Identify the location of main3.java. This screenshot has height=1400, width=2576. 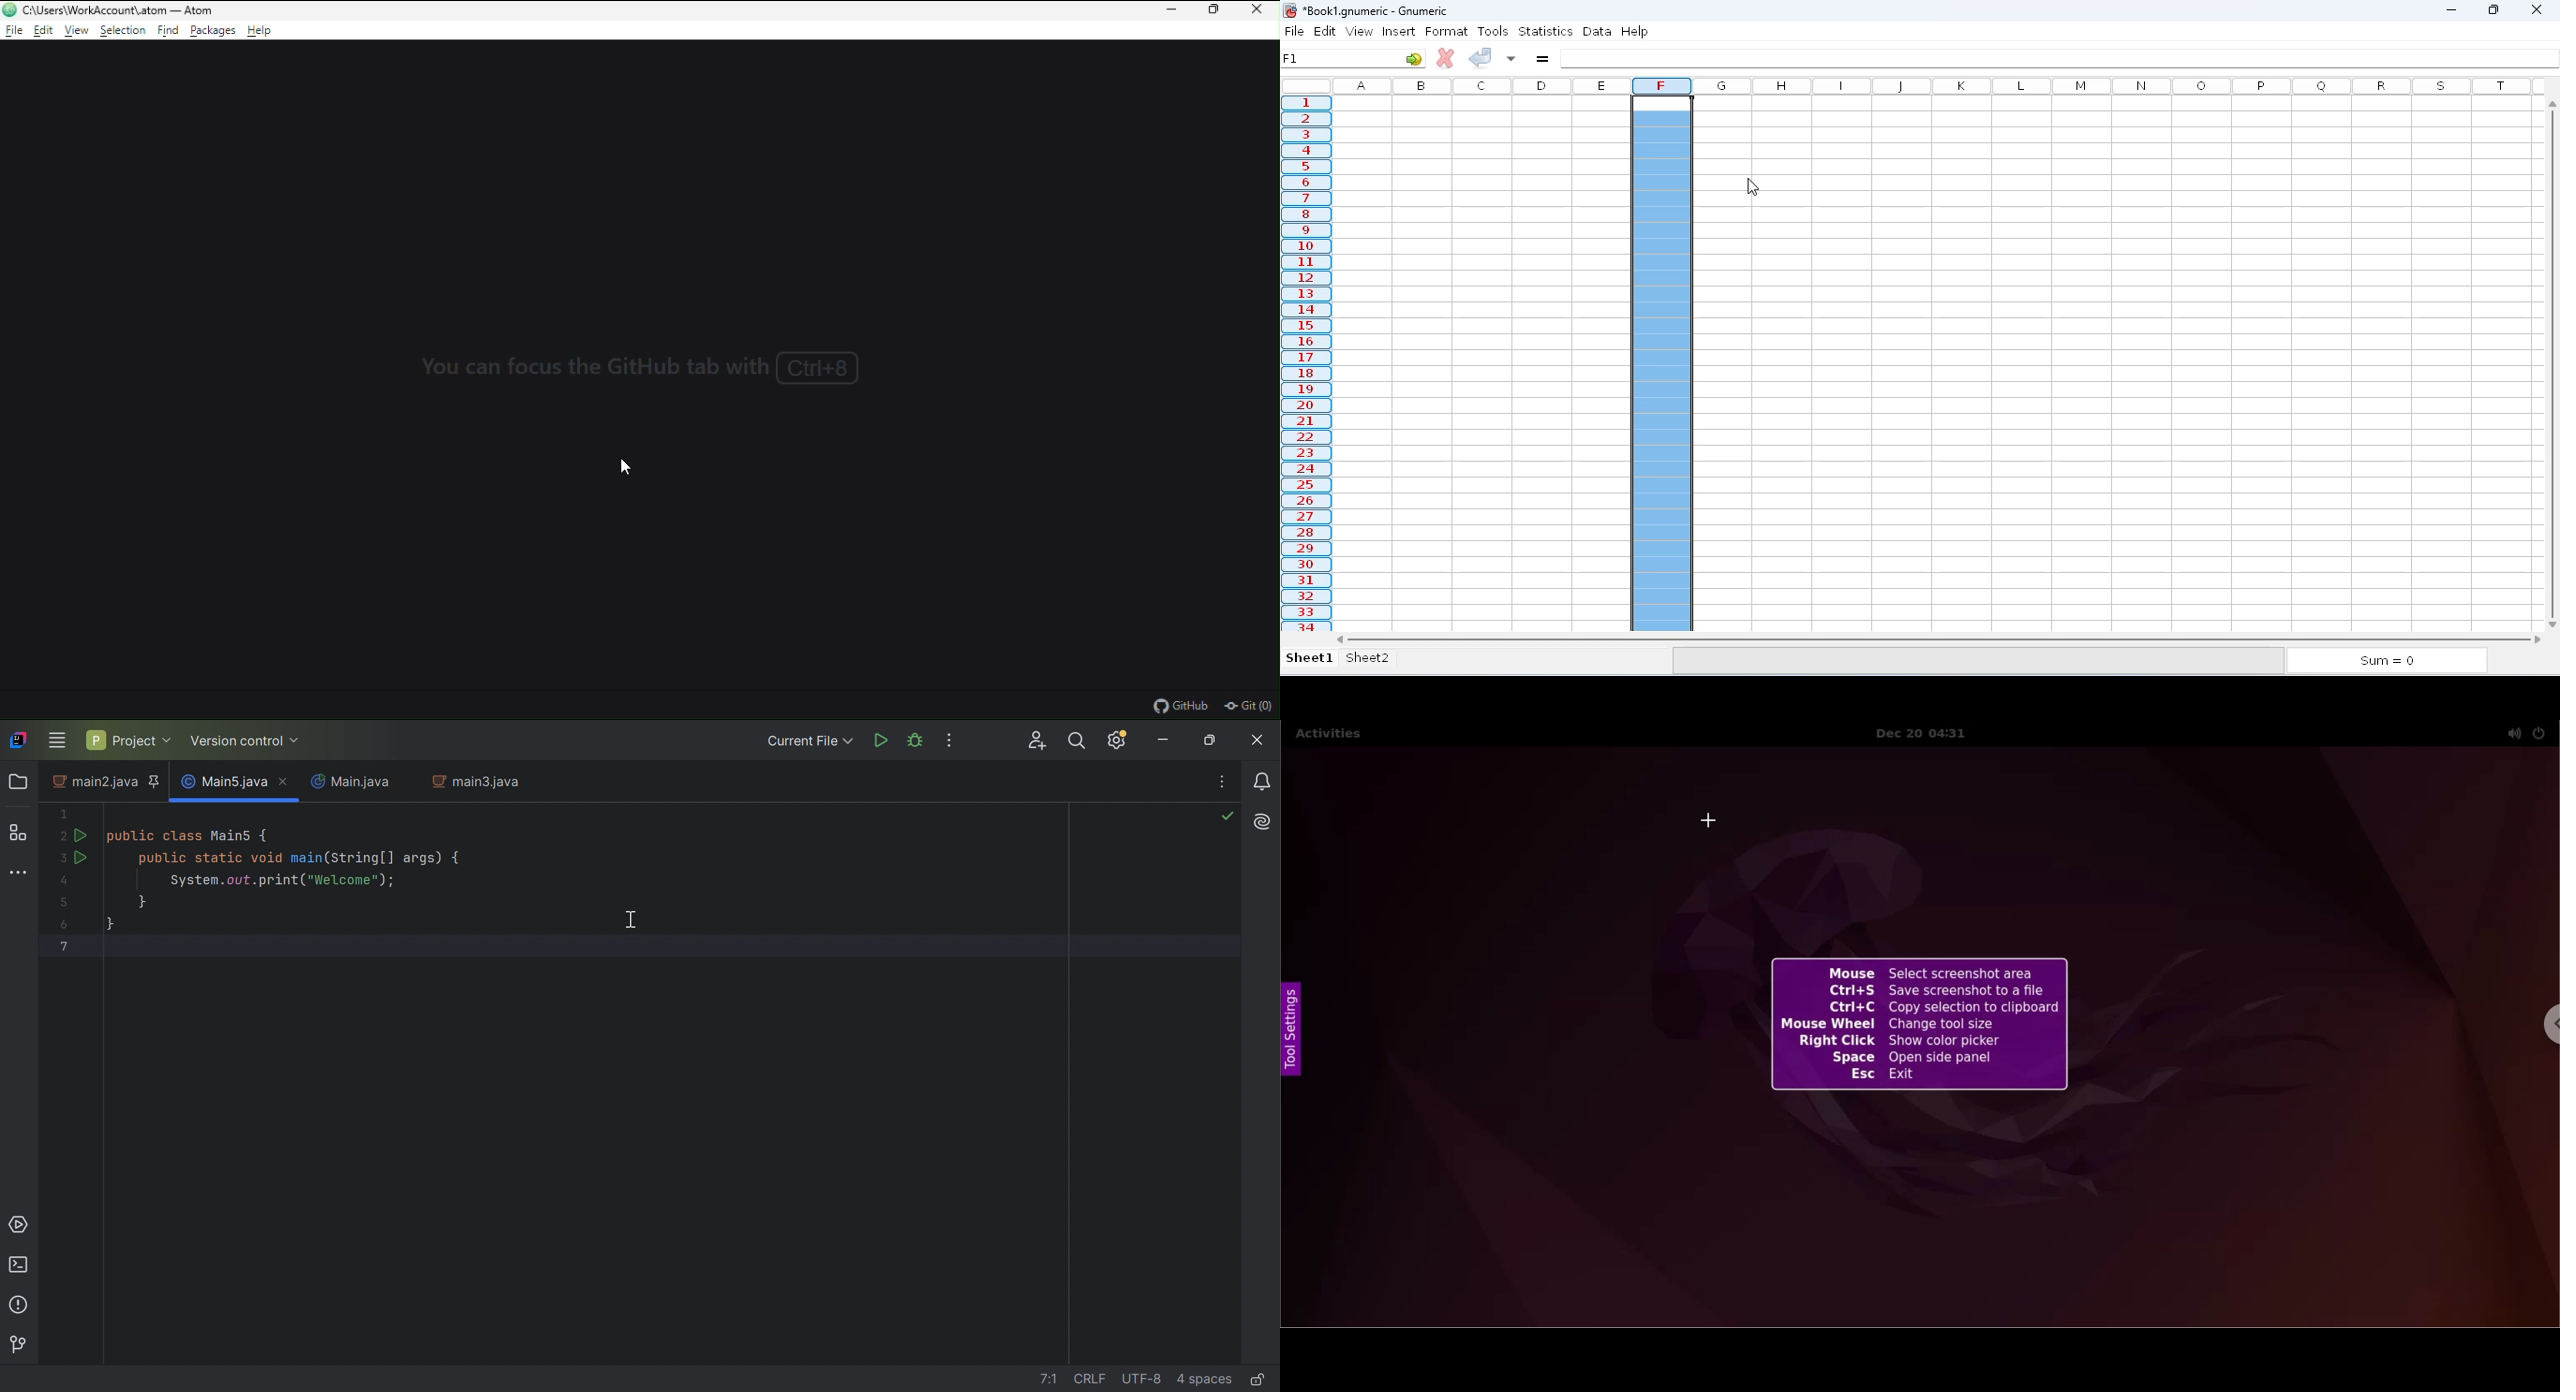
(474, 782).